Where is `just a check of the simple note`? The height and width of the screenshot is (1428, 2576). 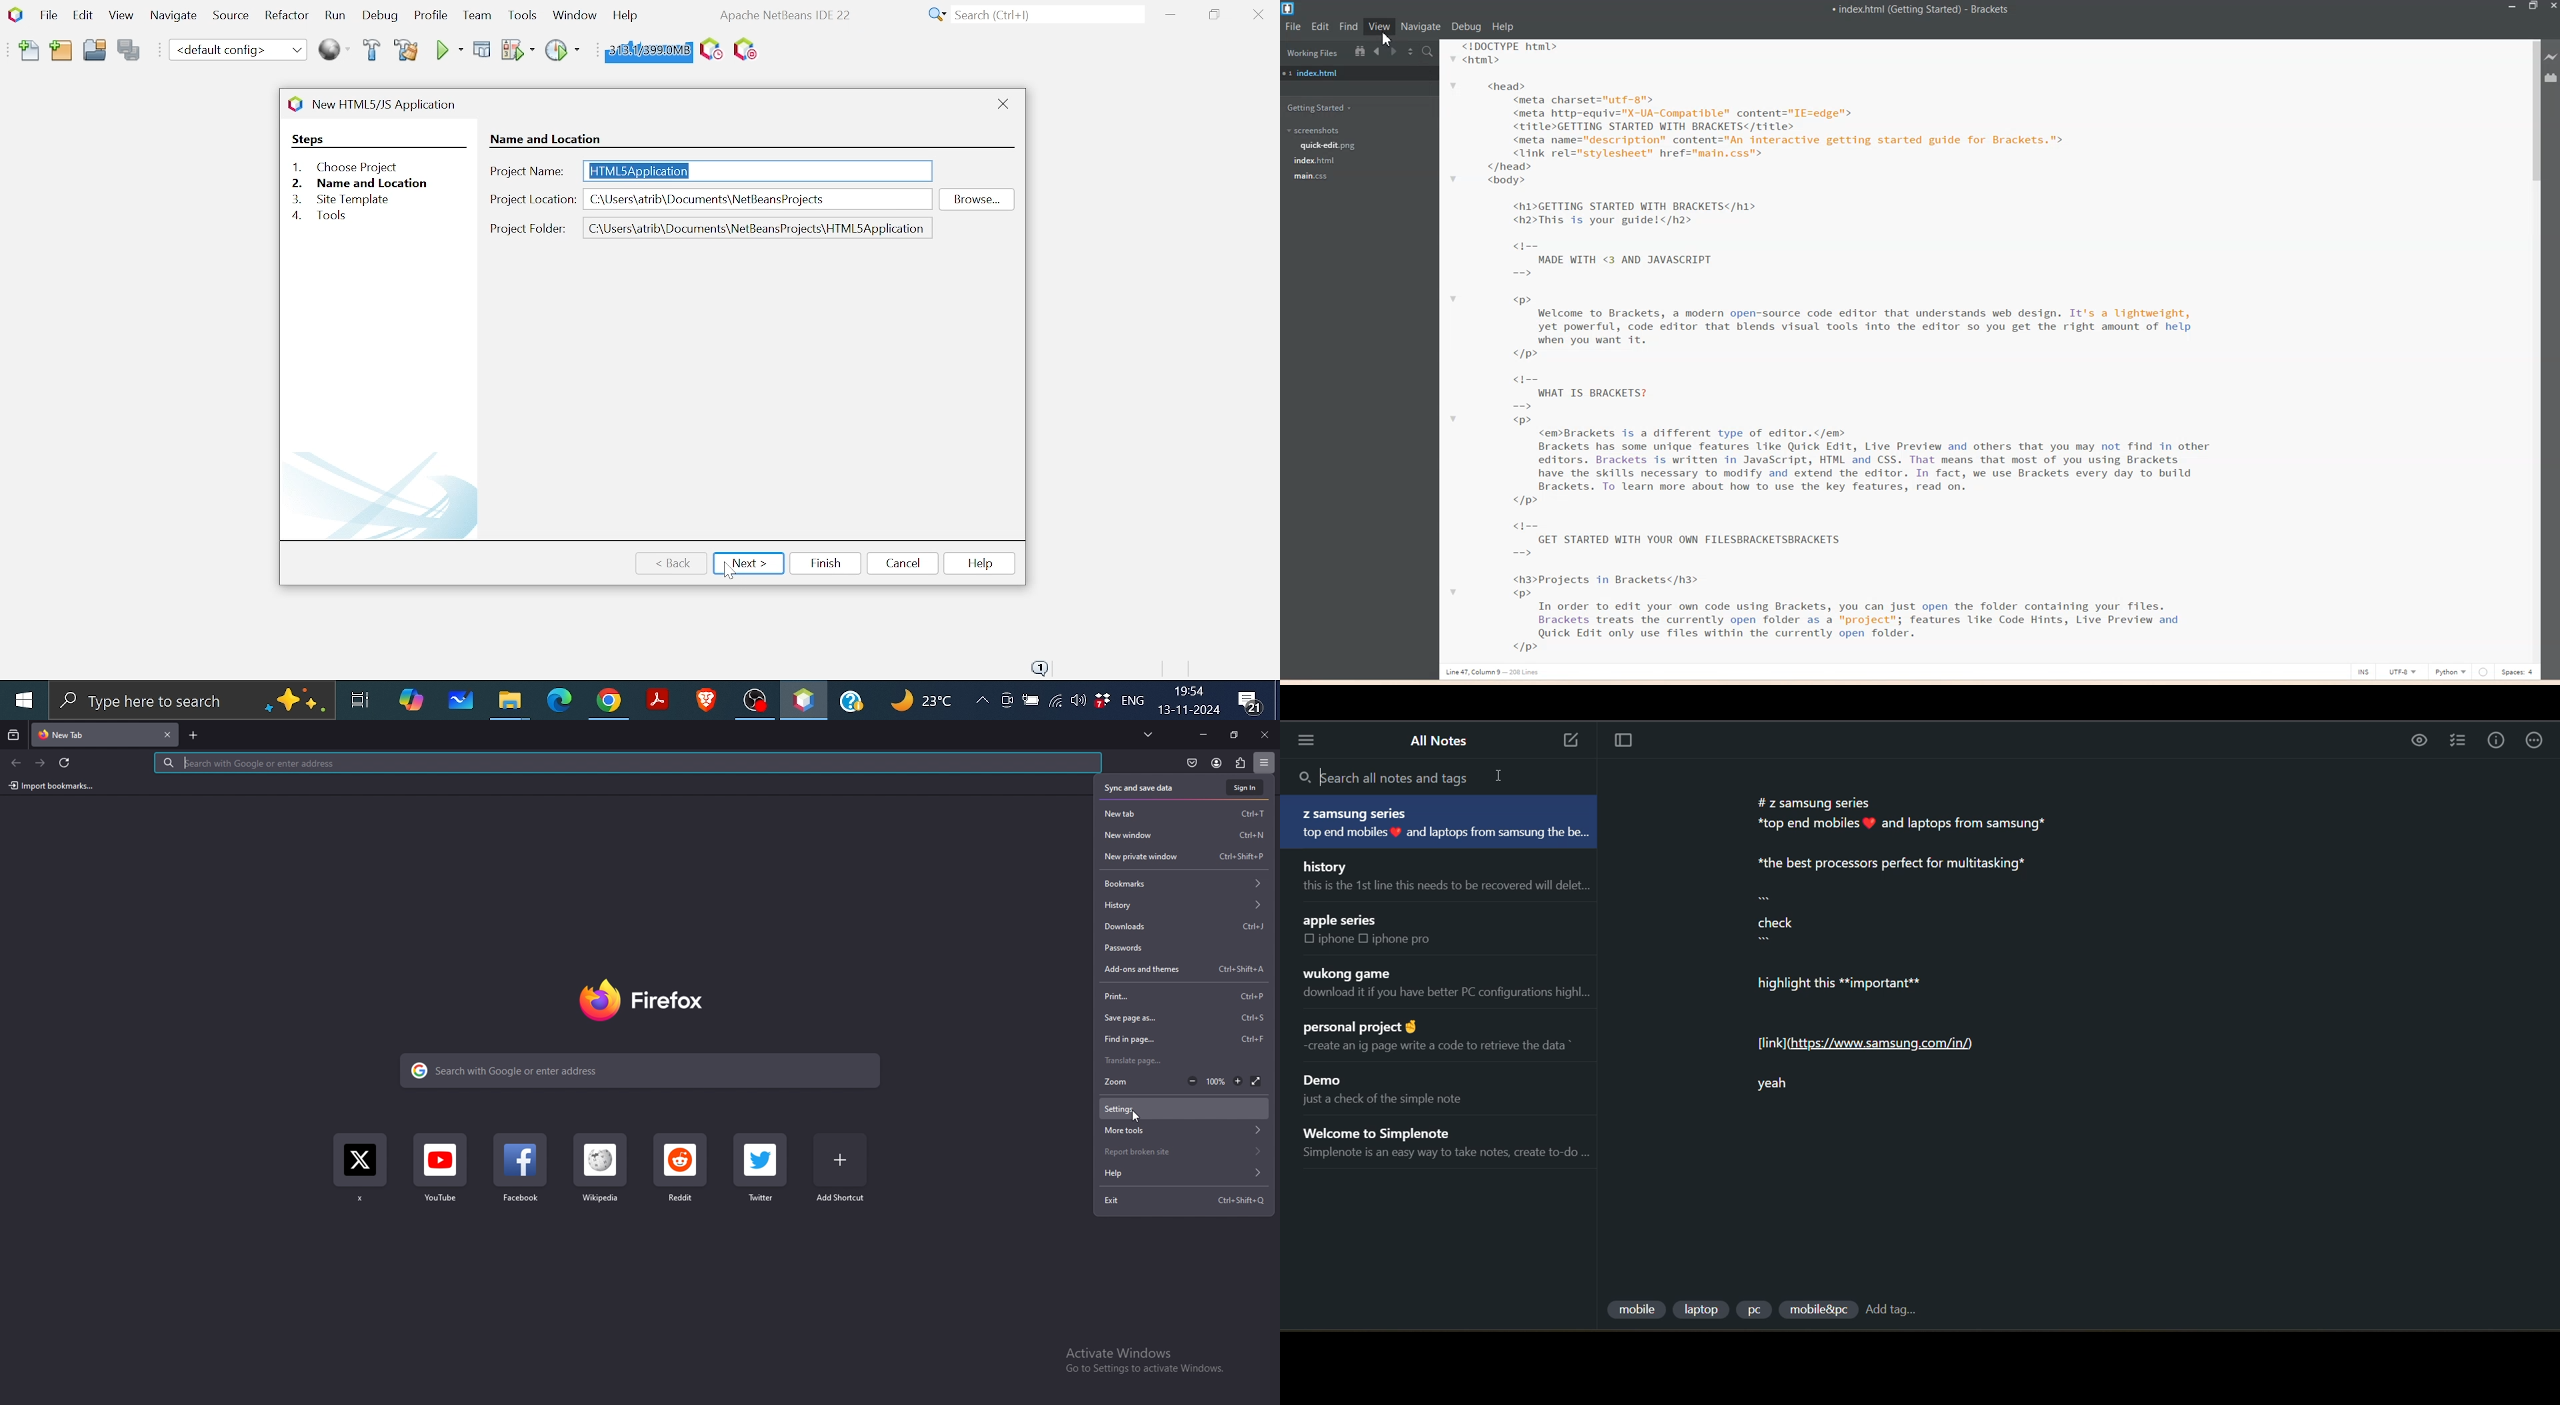
just a check of the simple note is located at coordinates (1383, 1100).